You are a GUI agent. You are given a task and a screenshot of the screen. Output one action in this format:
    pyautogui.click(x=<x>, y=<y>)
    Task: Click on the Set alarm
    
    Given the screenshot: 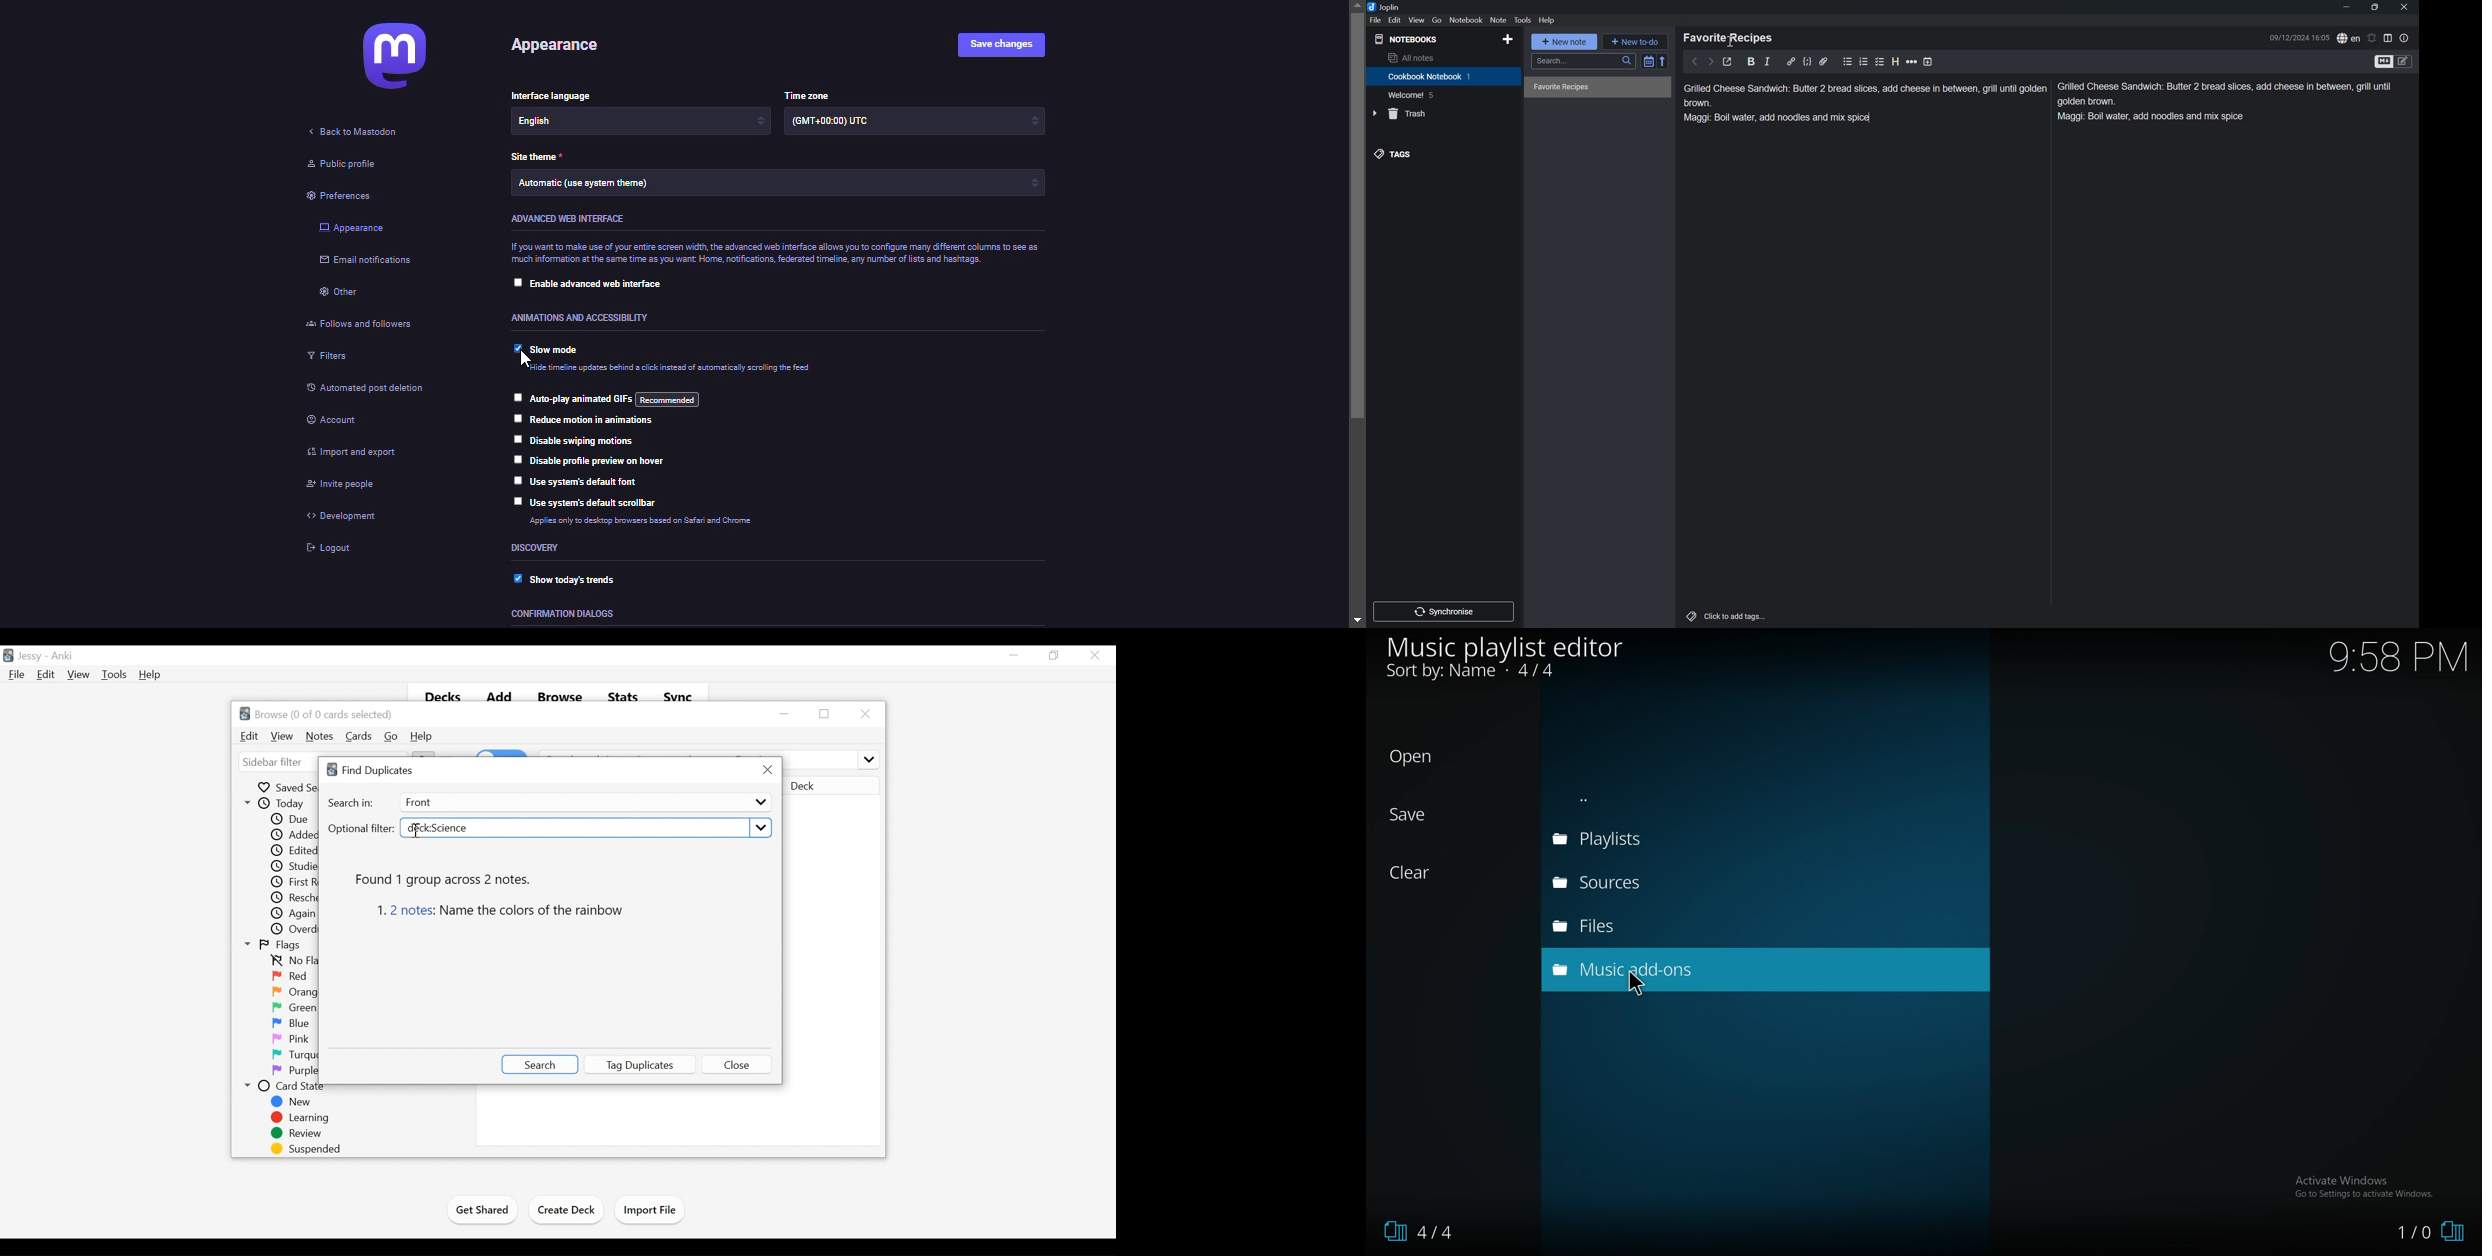 What is the action you would take?
    pyautogui.click(x=2374, y=37)
    